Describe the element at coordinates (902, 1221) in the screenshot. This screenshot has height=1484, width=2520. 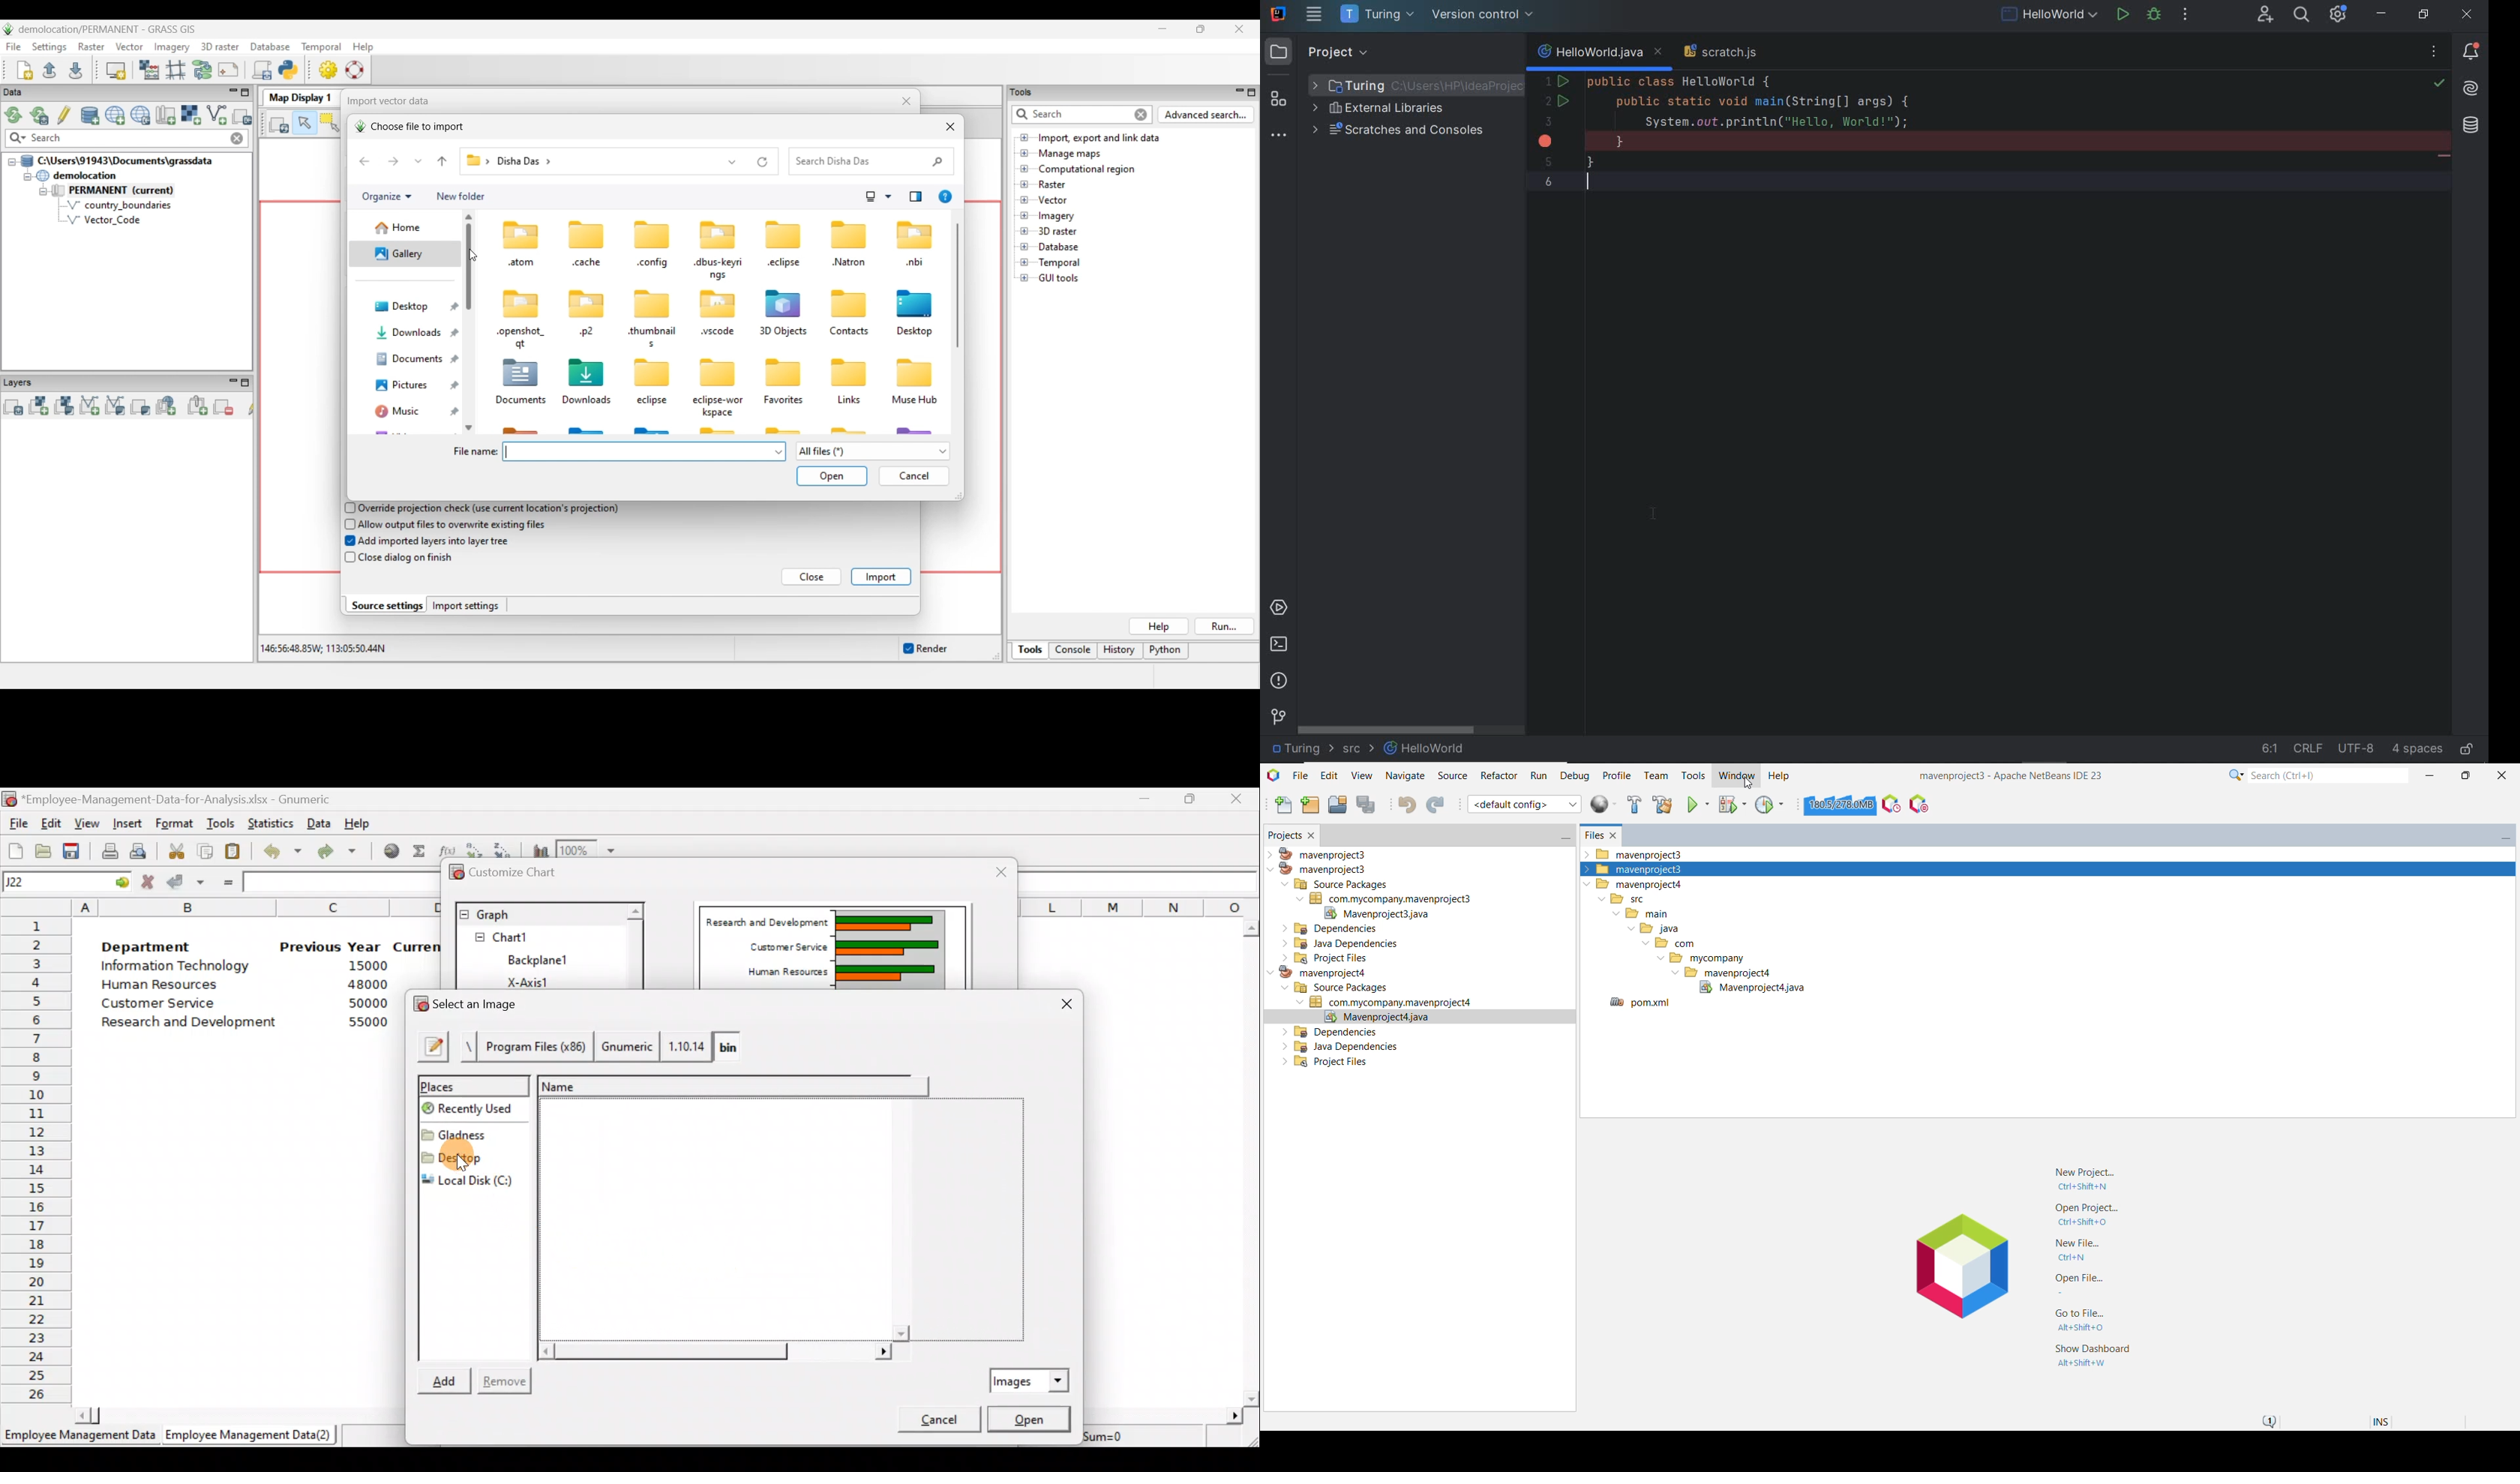
I see `Scroll bar` at that location.